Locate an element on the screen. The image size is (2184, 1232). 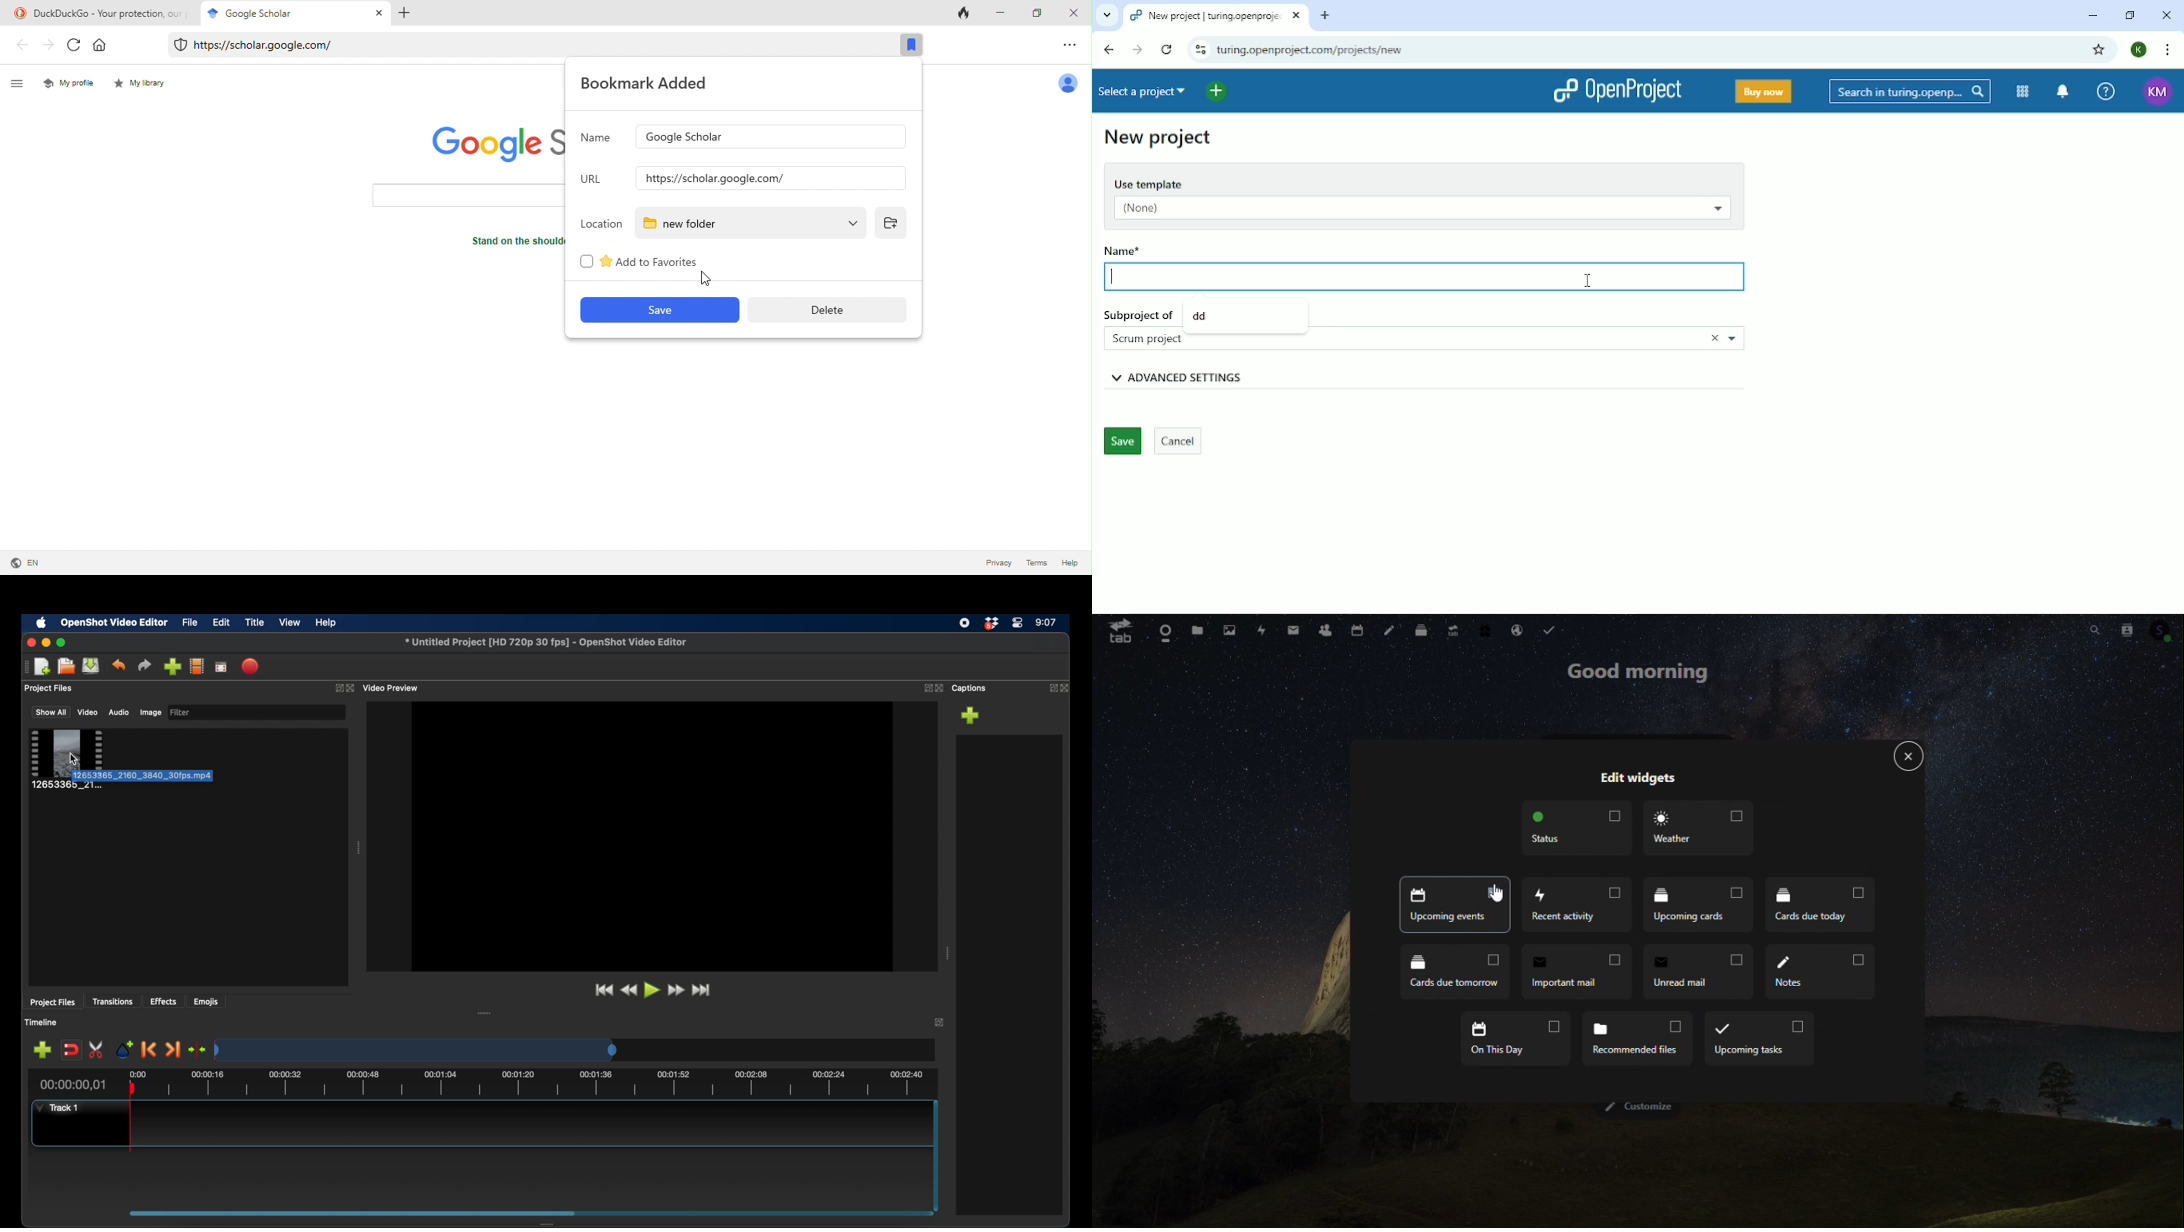
video preview is located at coordinates (393, 687).